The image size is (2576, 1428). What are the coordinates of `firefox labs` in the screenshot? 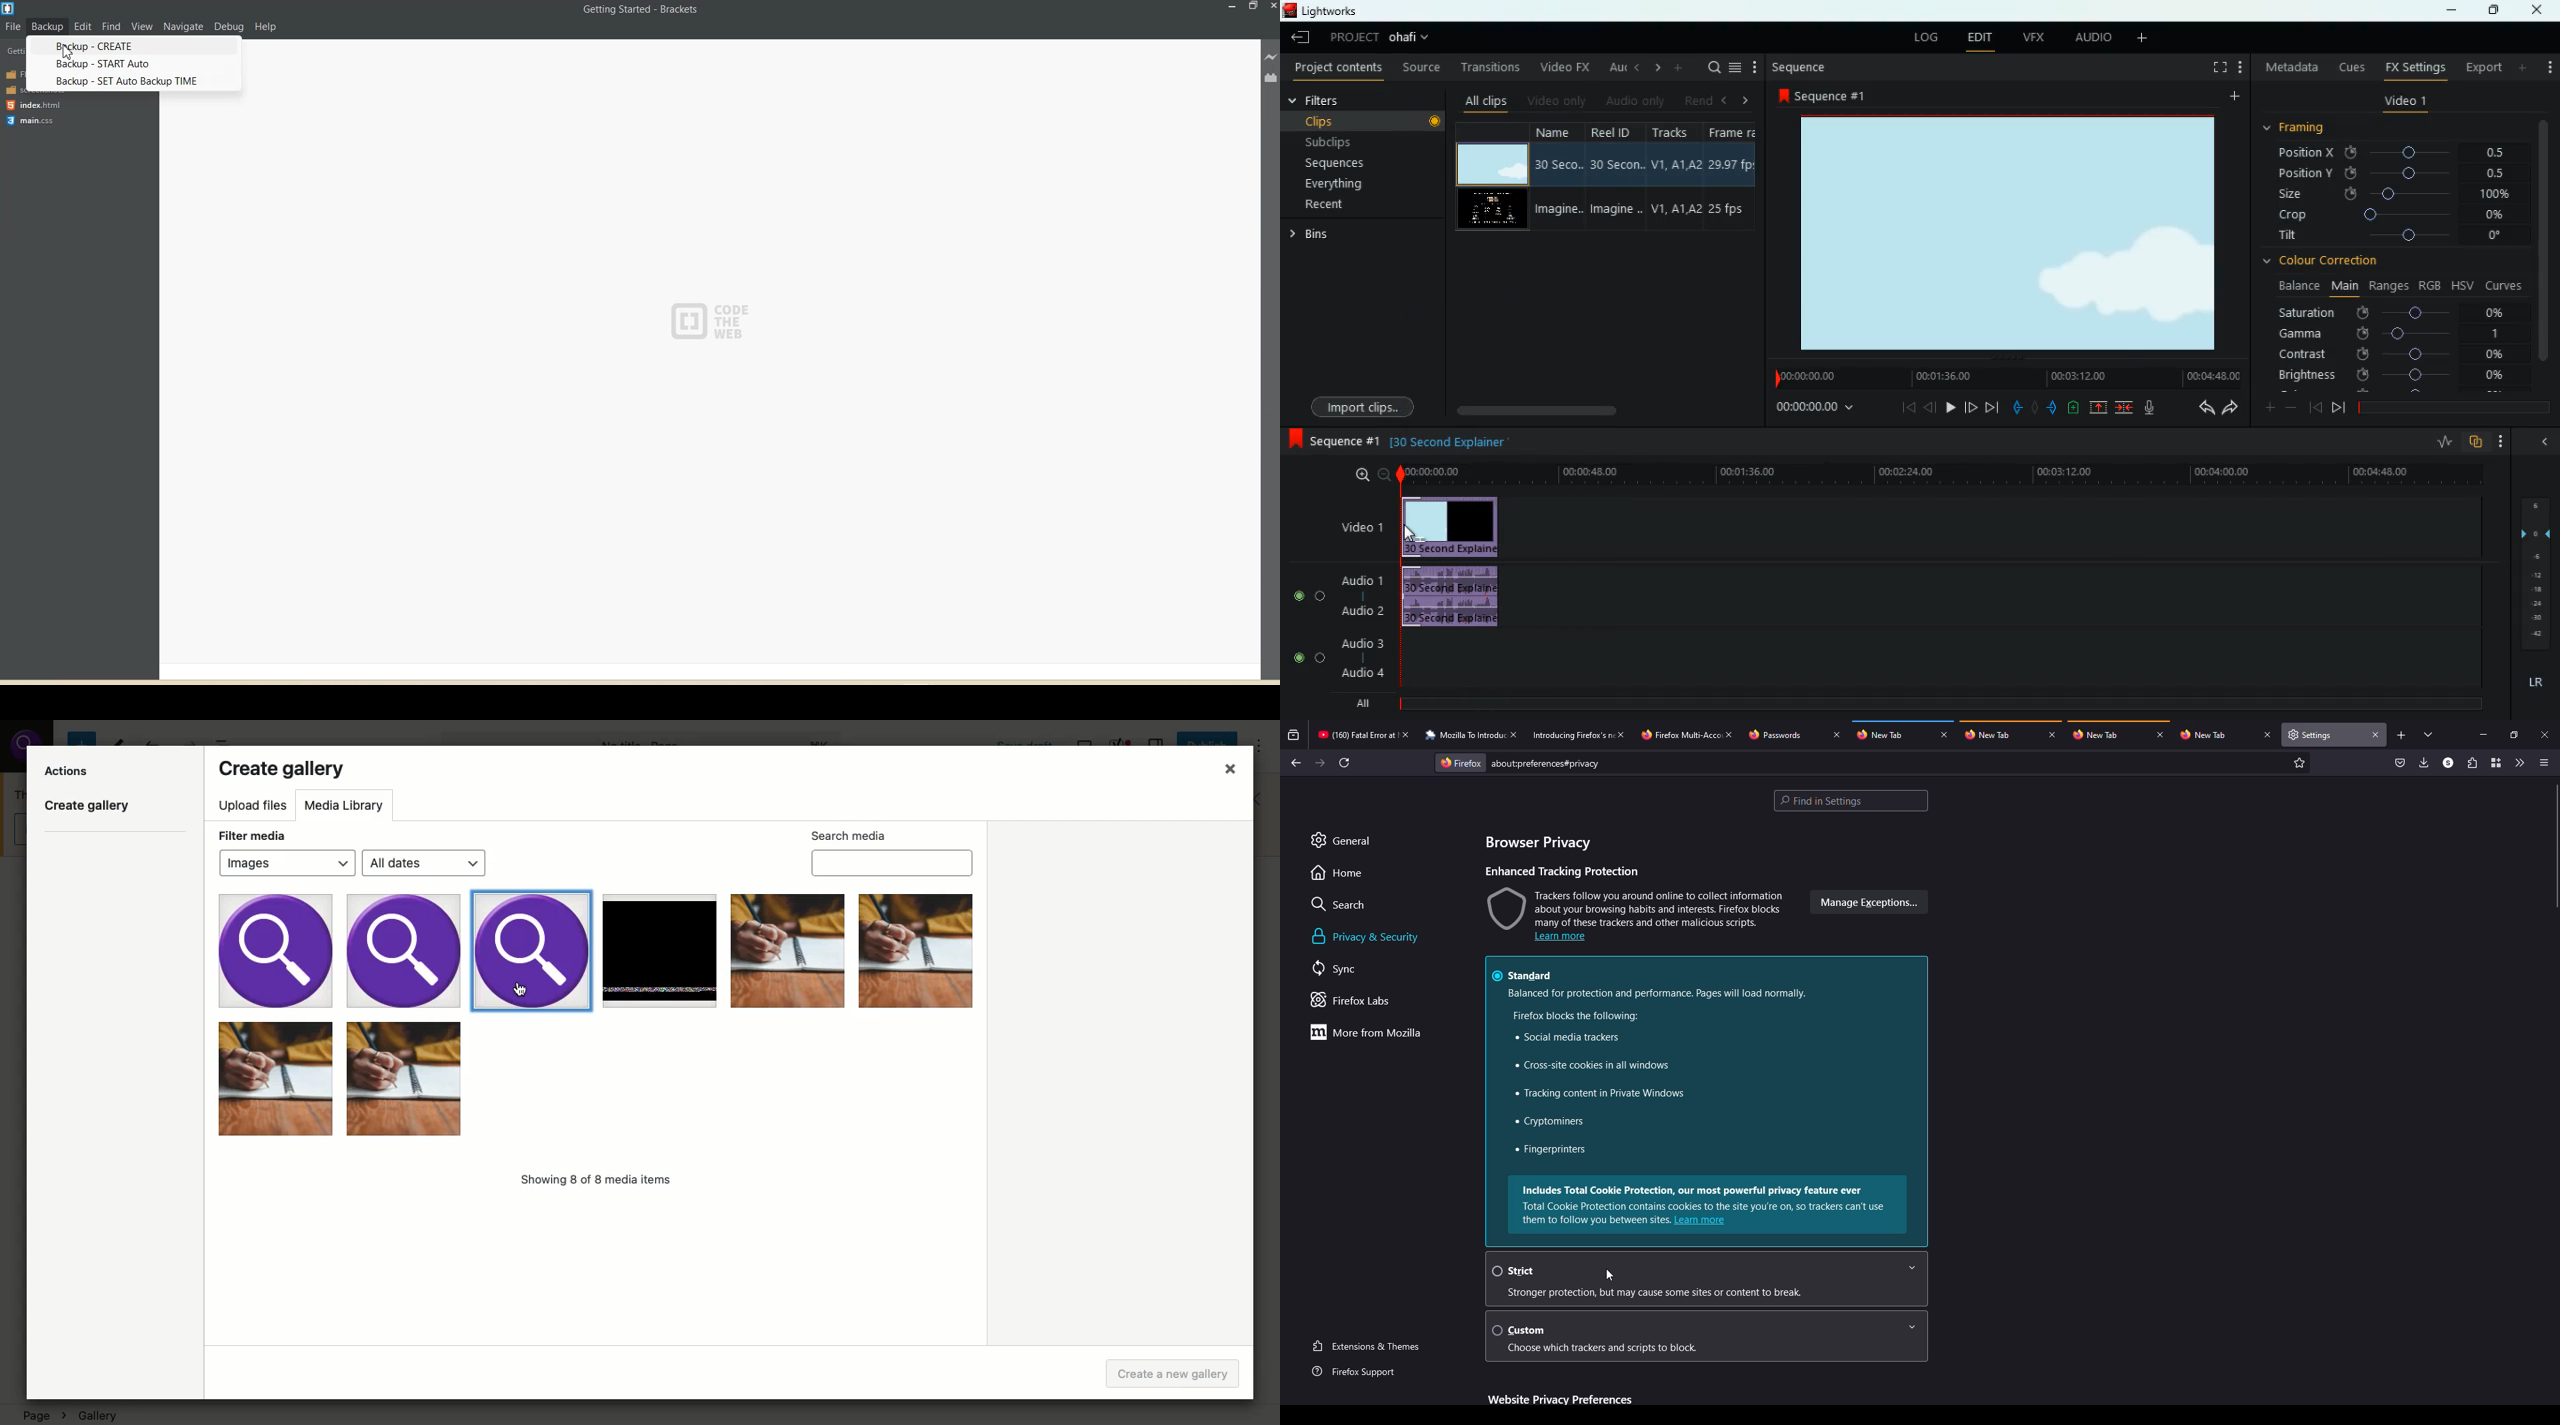 It's located at (1353, 1001).